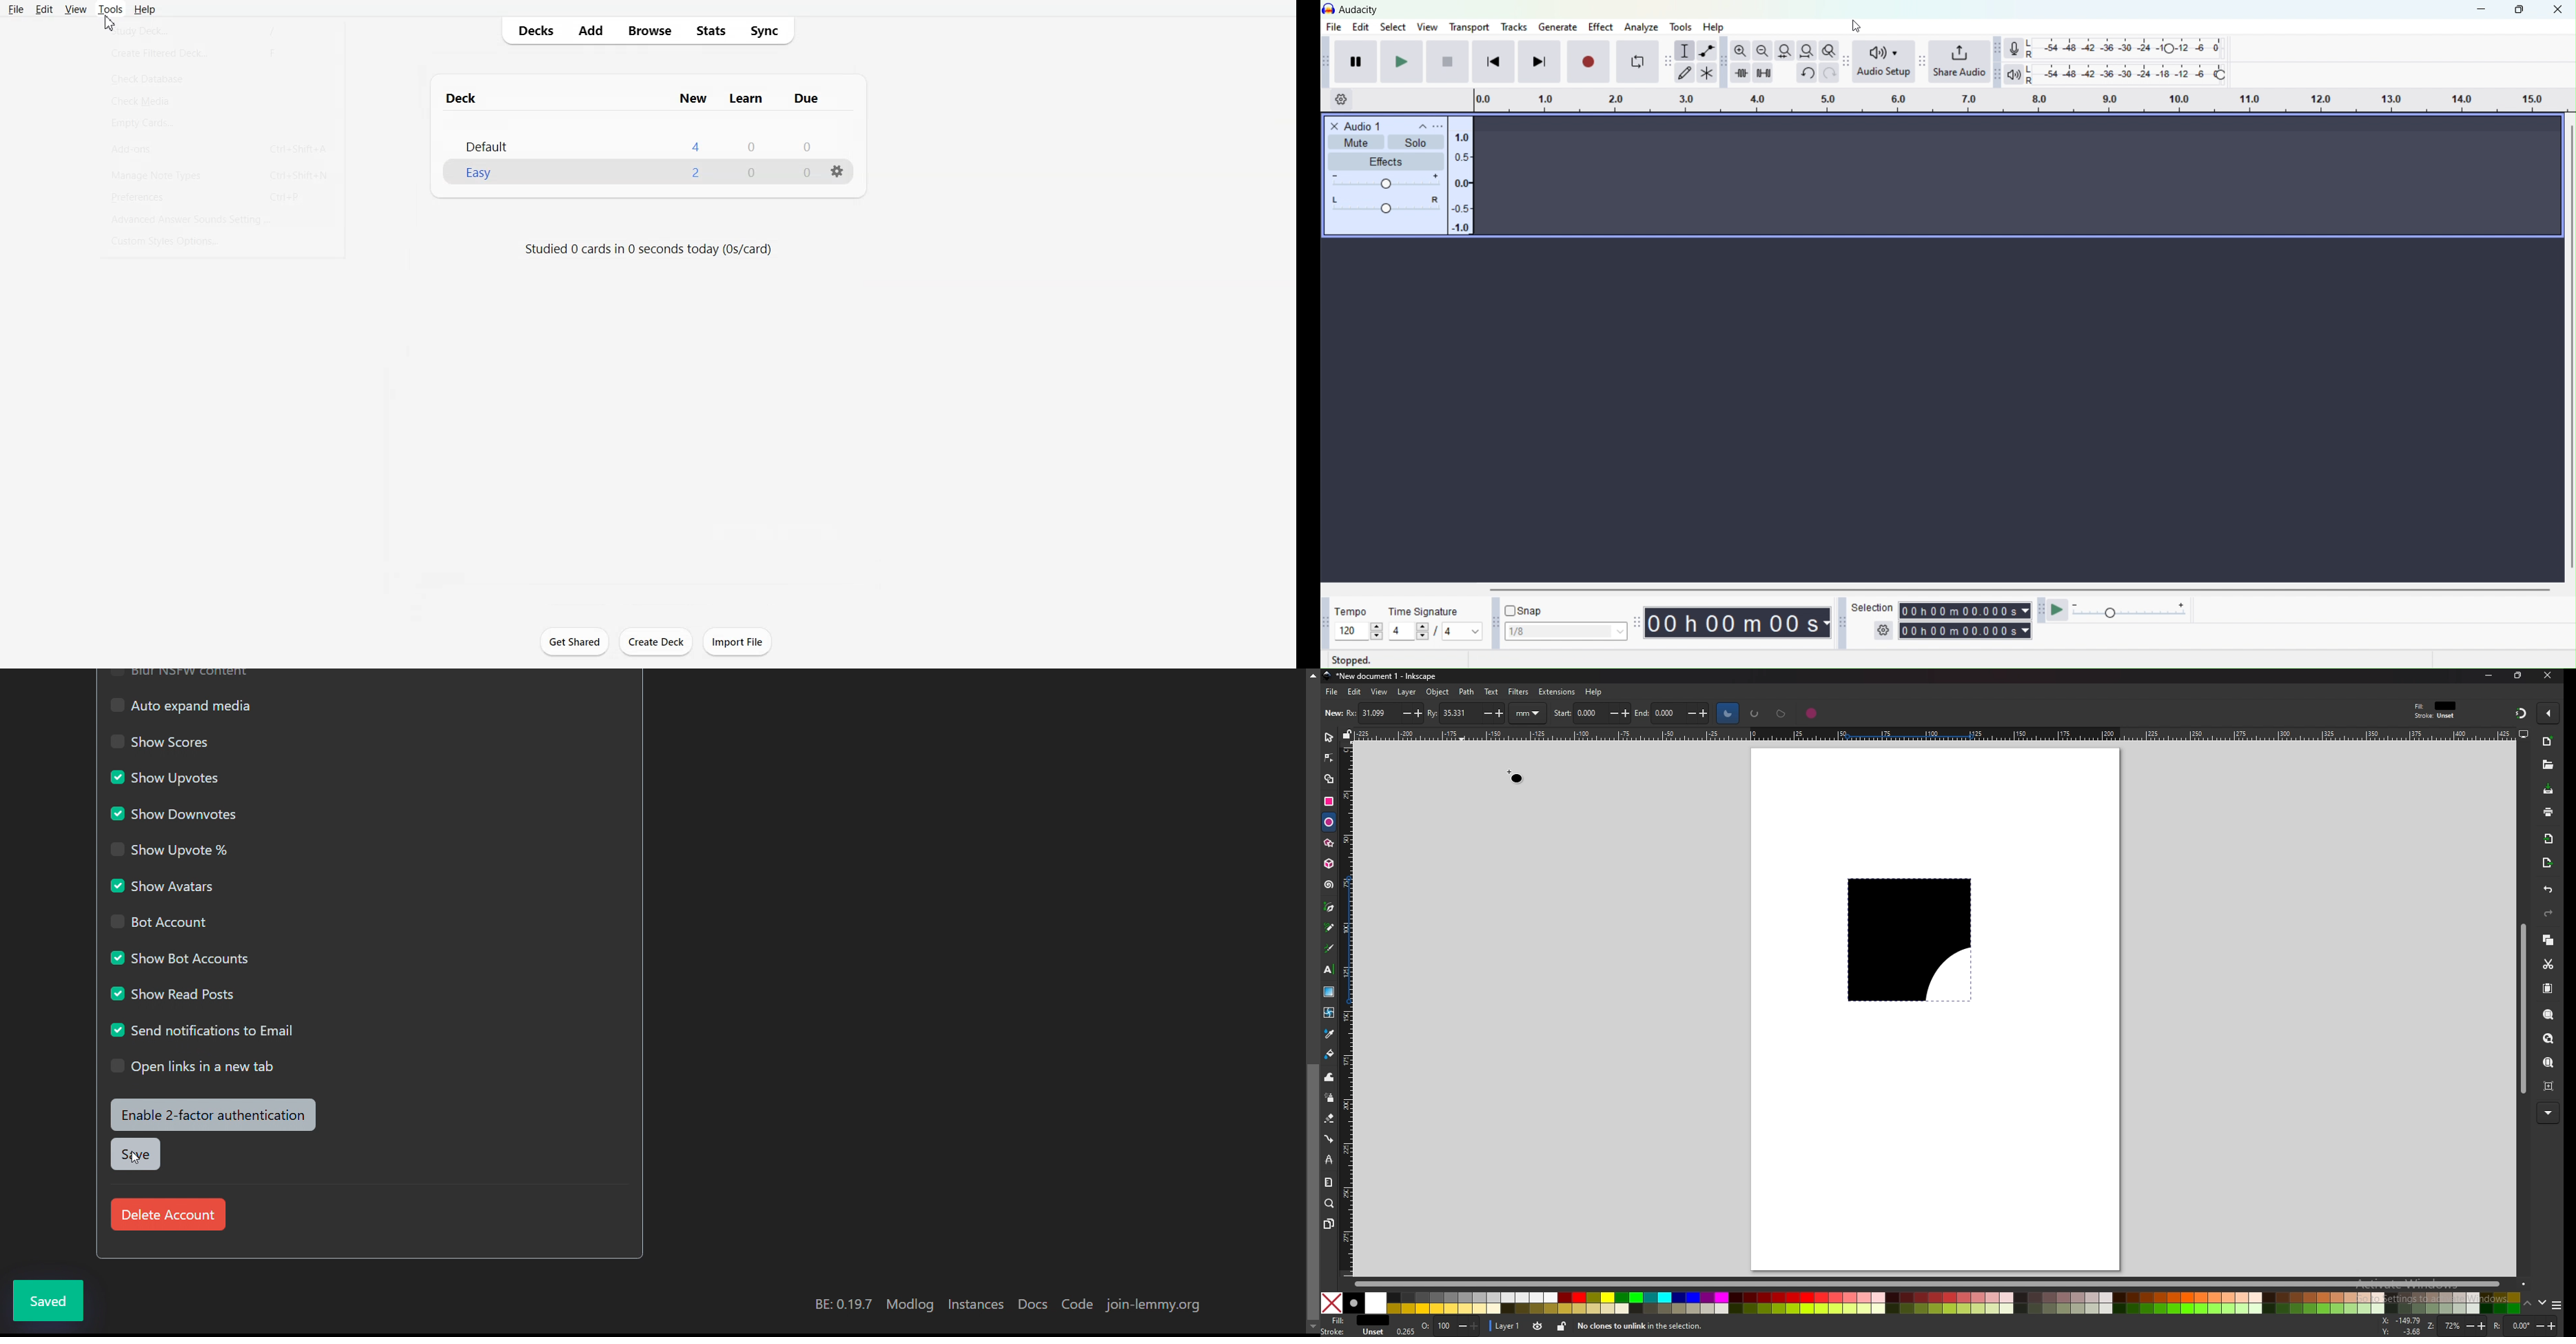 This screenshot has height=1344, width=2576. Describe the element at coordinates (1672, 714) in the screenshot. I see `end` at that location.